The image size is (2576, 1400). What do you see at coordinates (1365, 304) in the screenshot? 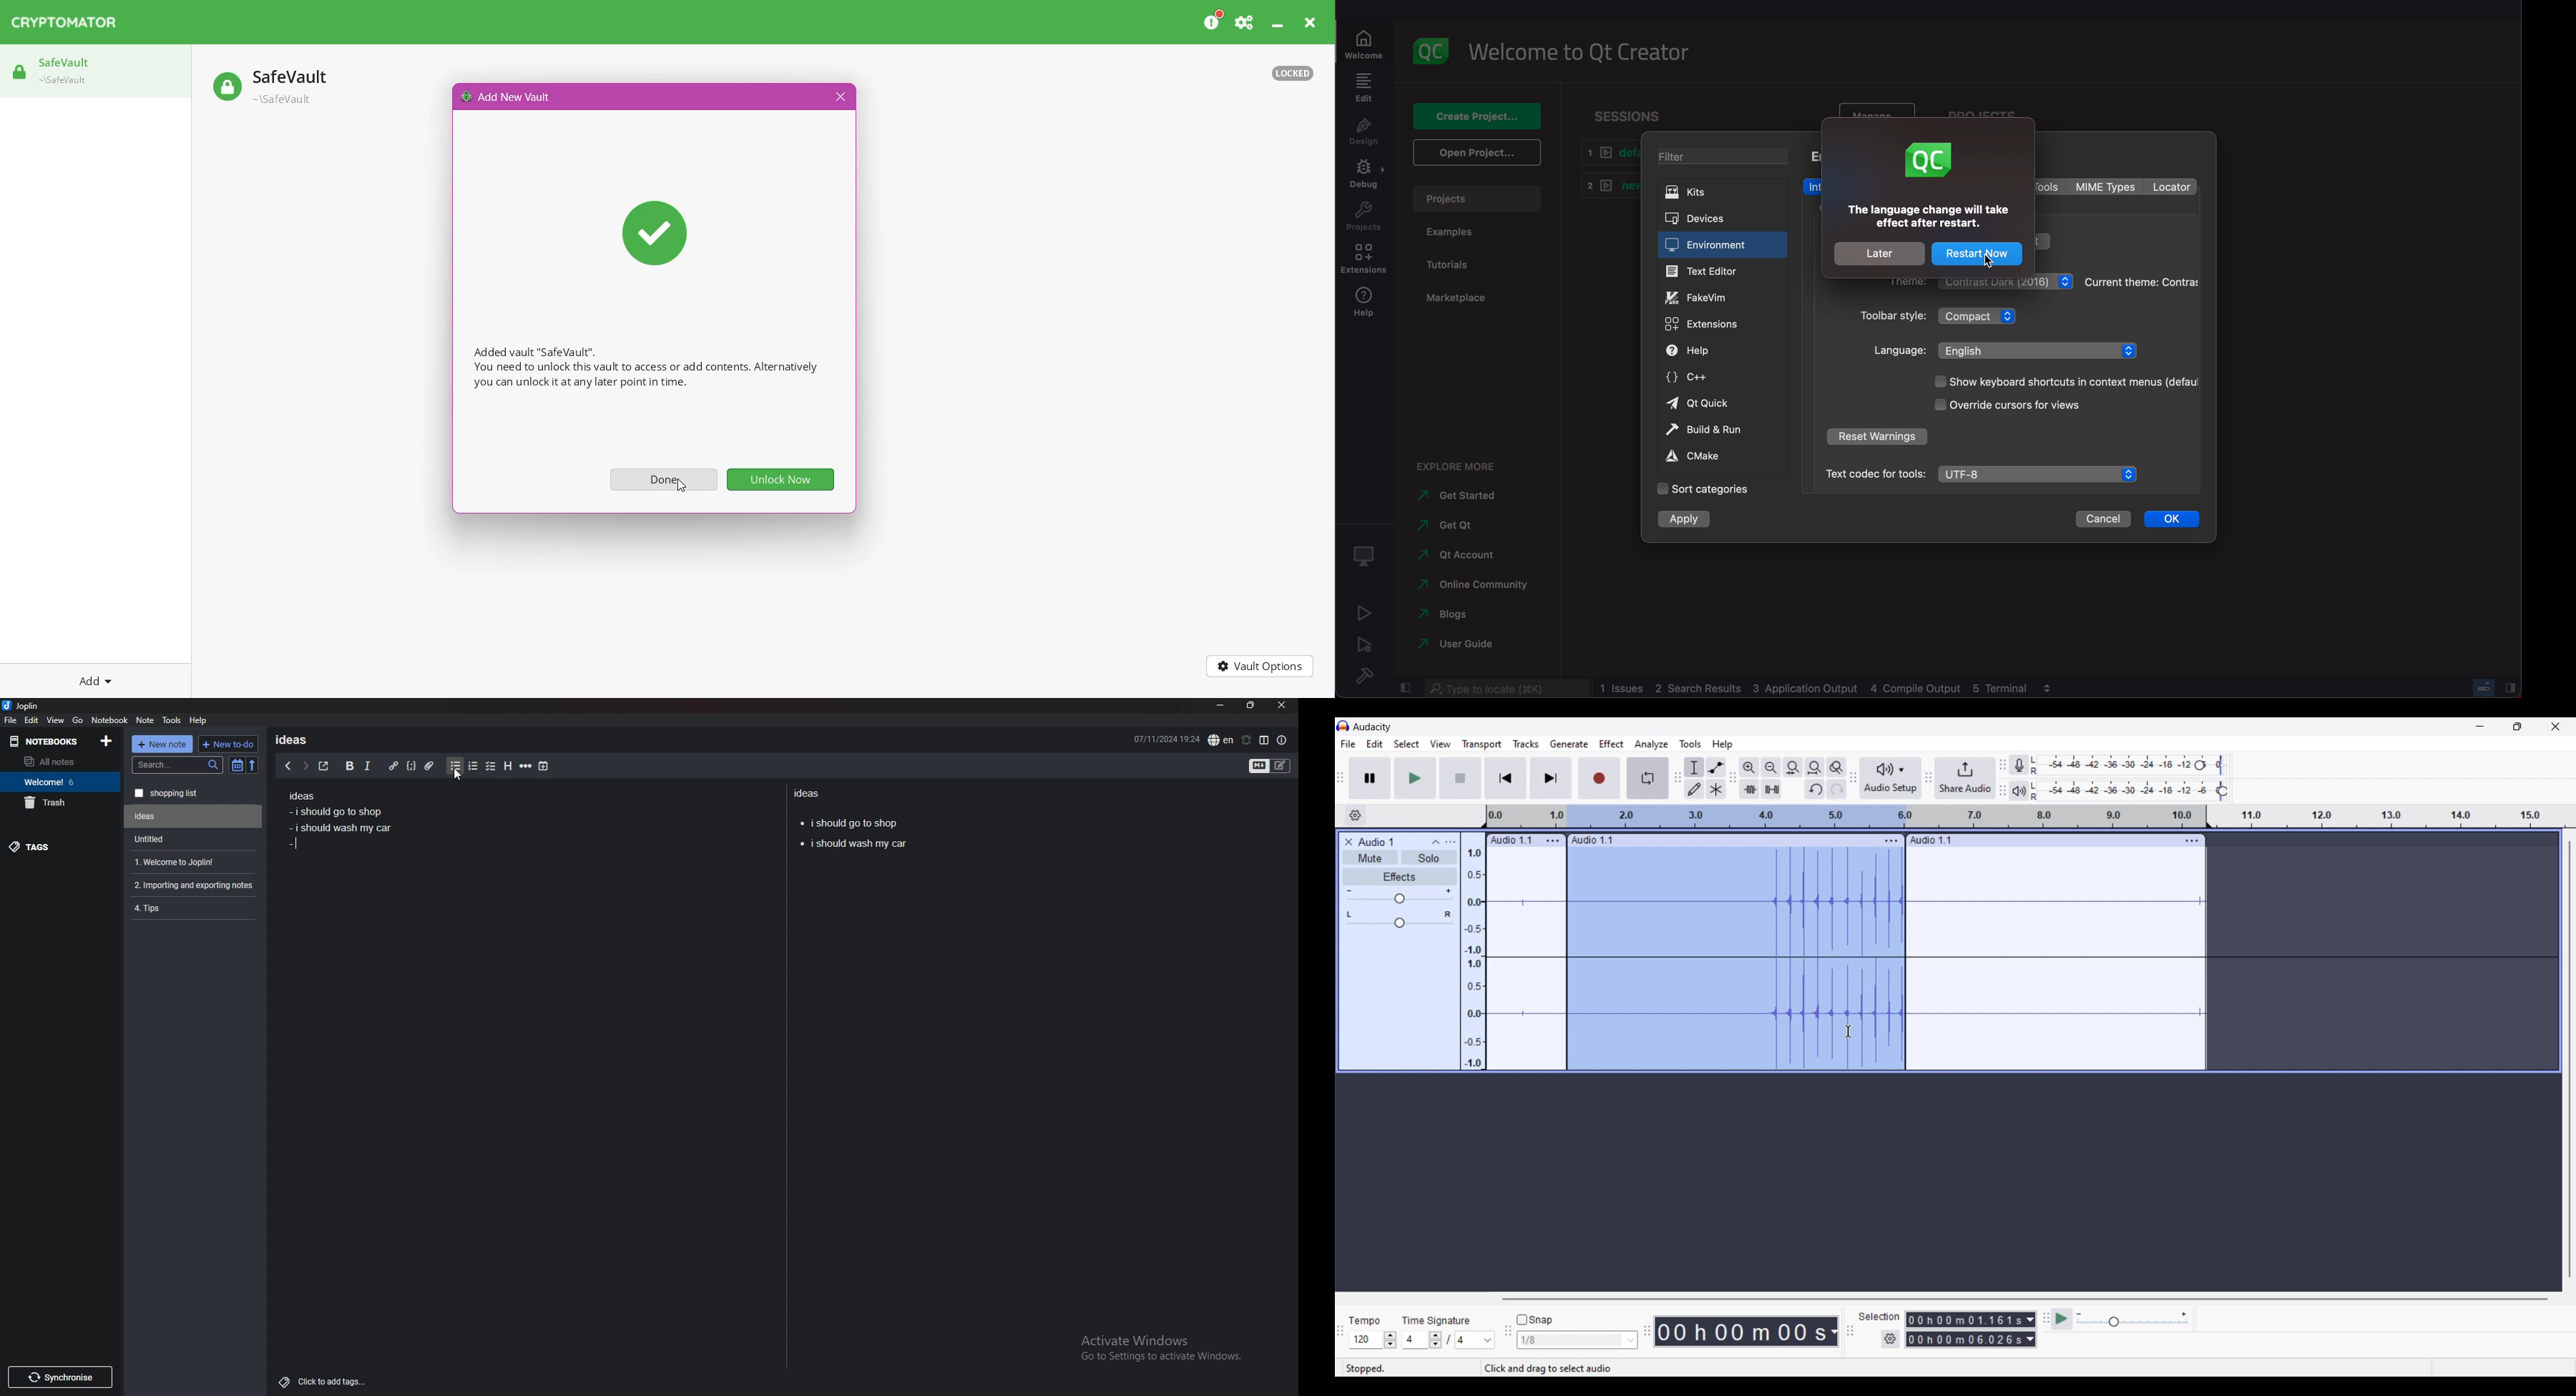
I see `help` at bounding box center [1365, 304].